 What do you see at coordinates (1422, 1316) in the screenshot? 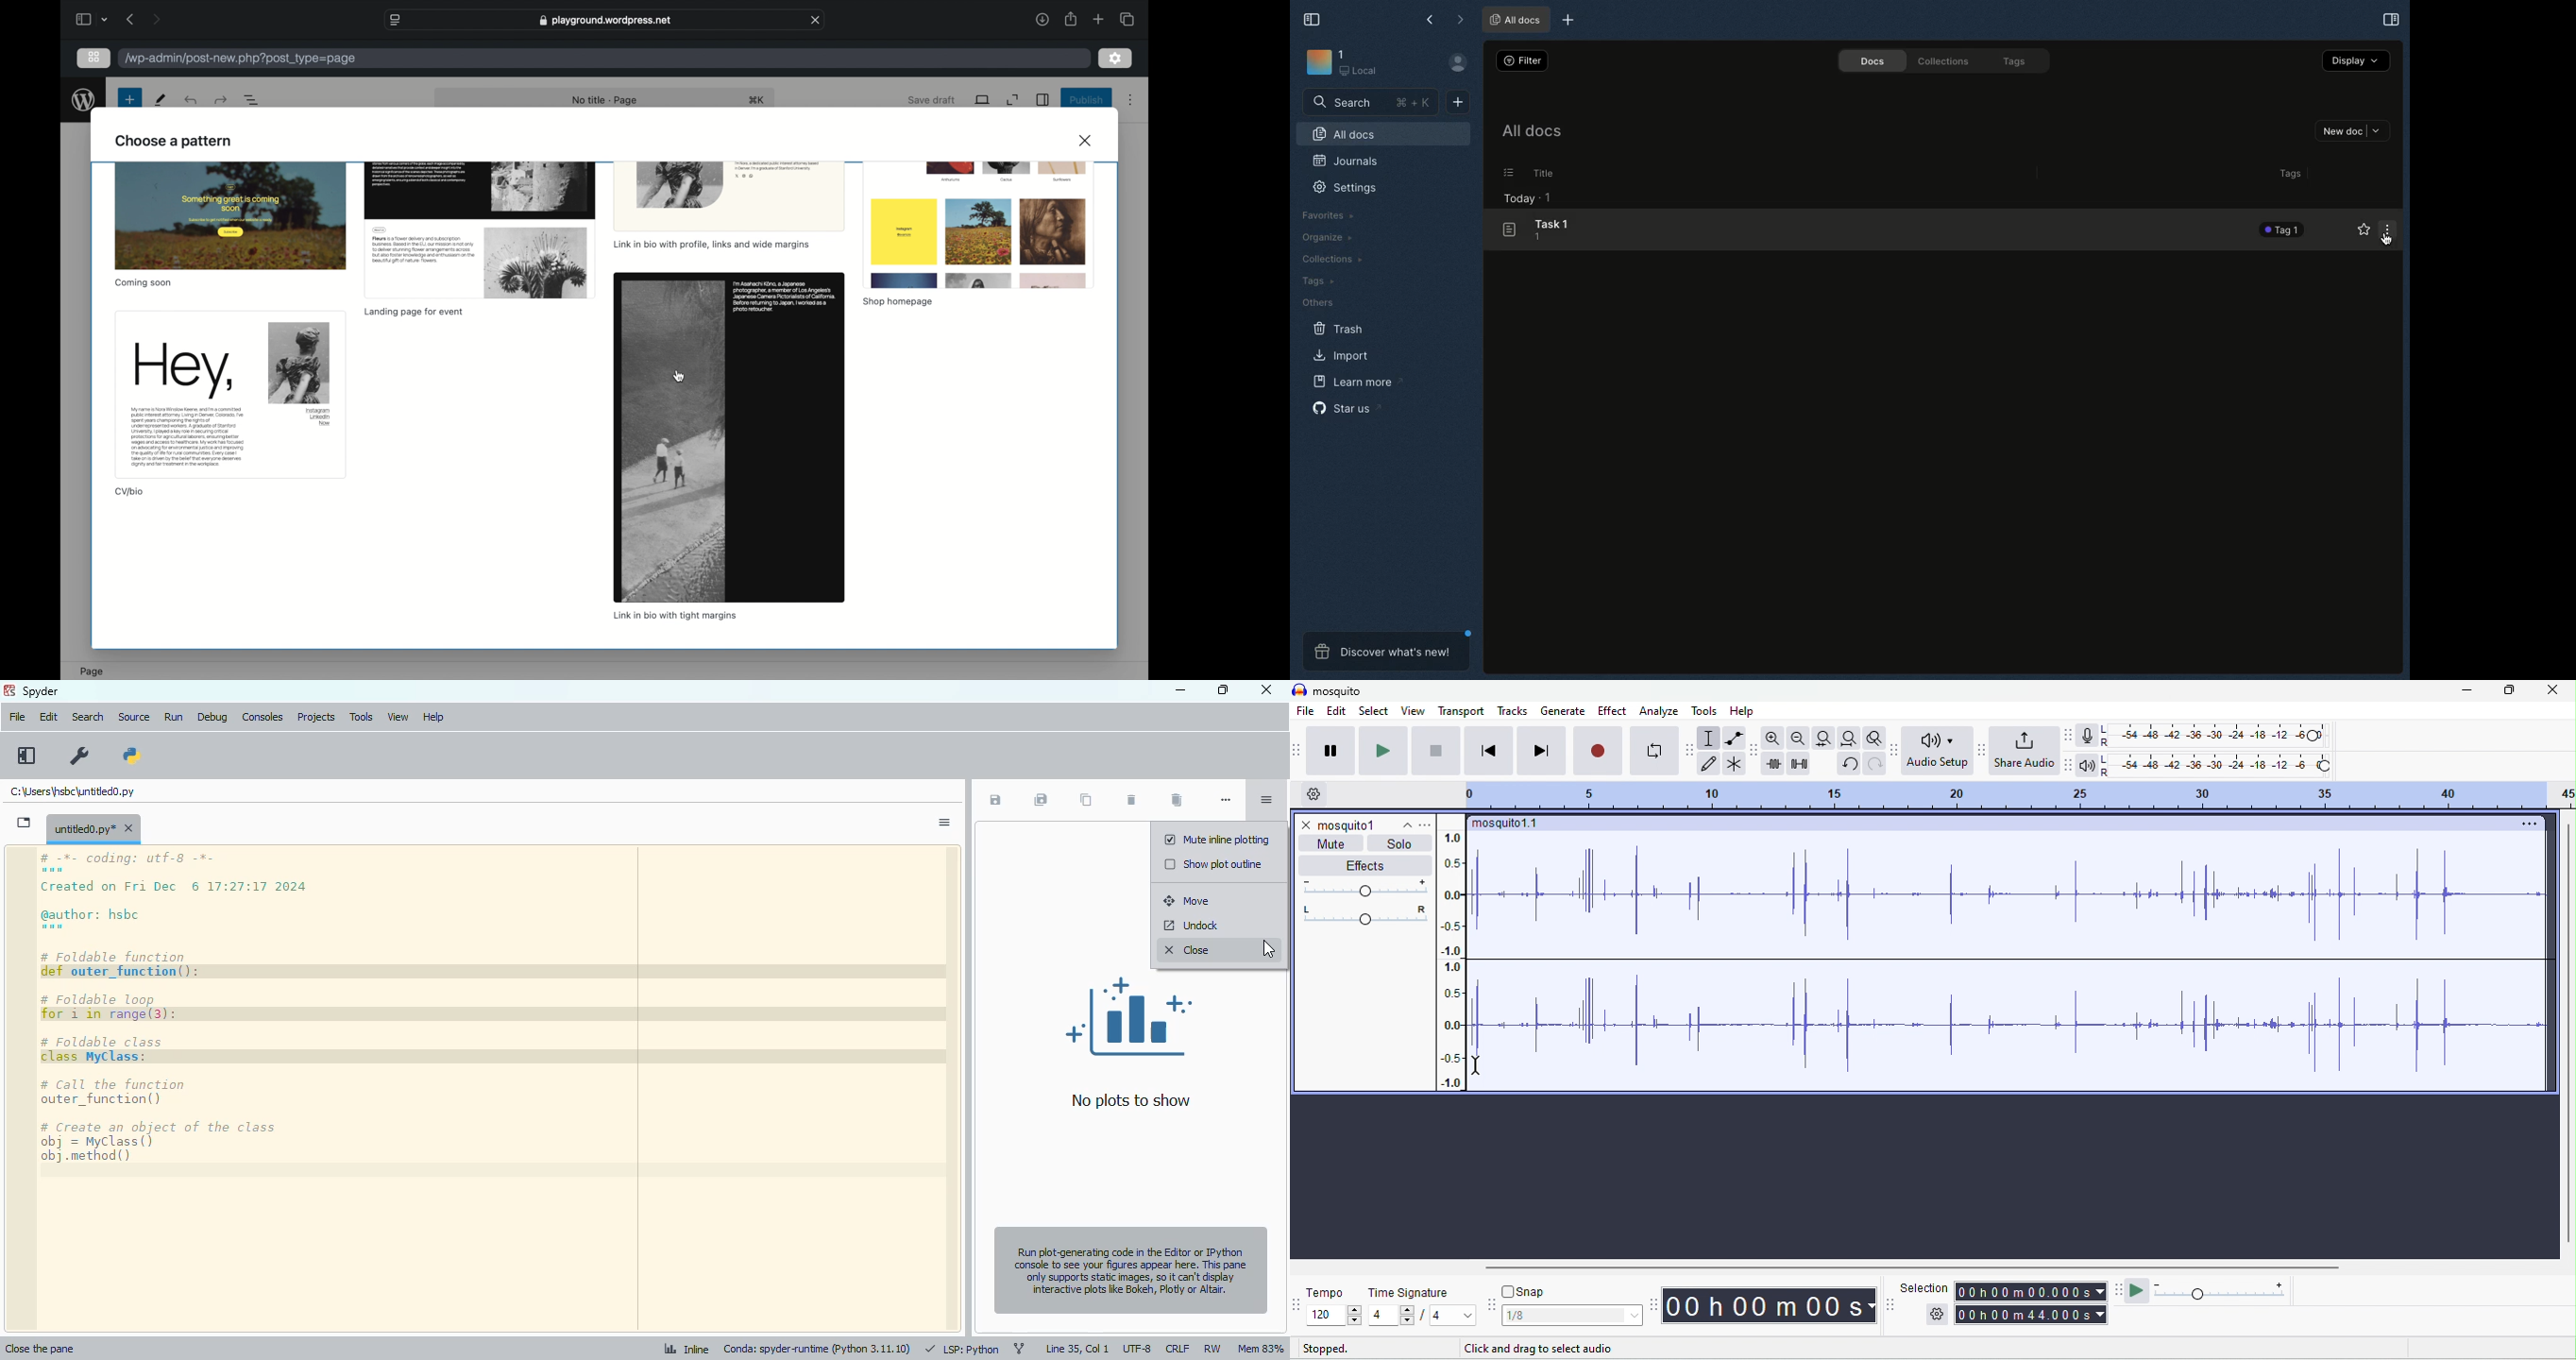
I see `select time signature` at bounding box center [1422, 1316].